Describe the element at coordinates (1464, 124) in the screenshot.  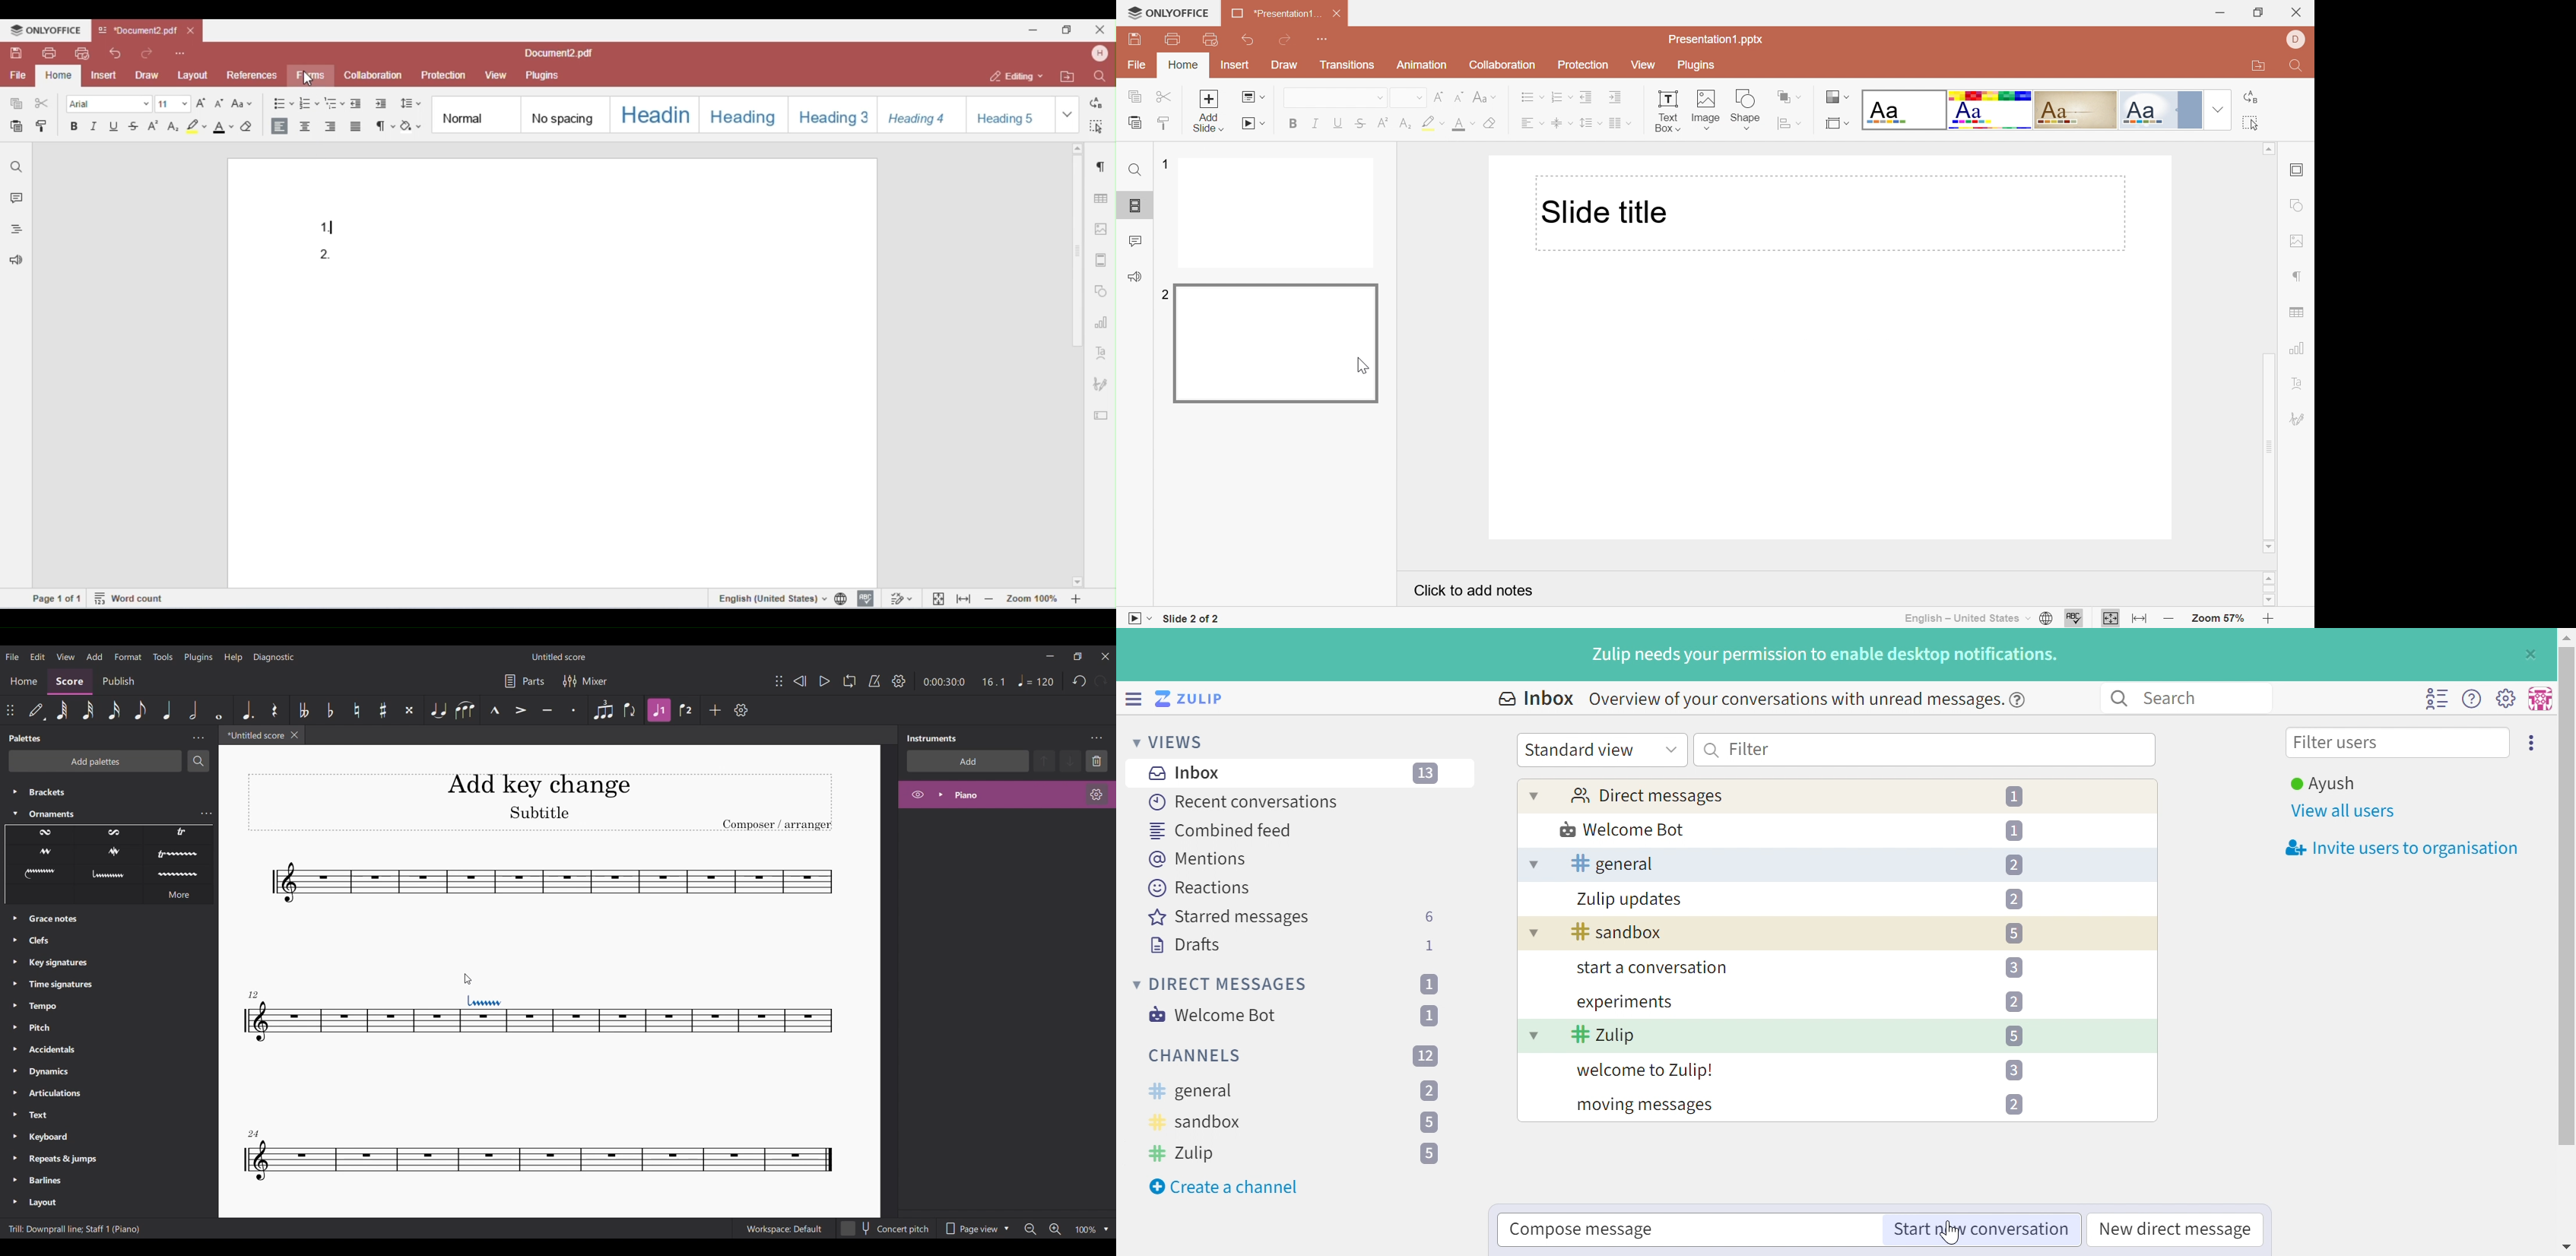
I see `Font color` at that location.